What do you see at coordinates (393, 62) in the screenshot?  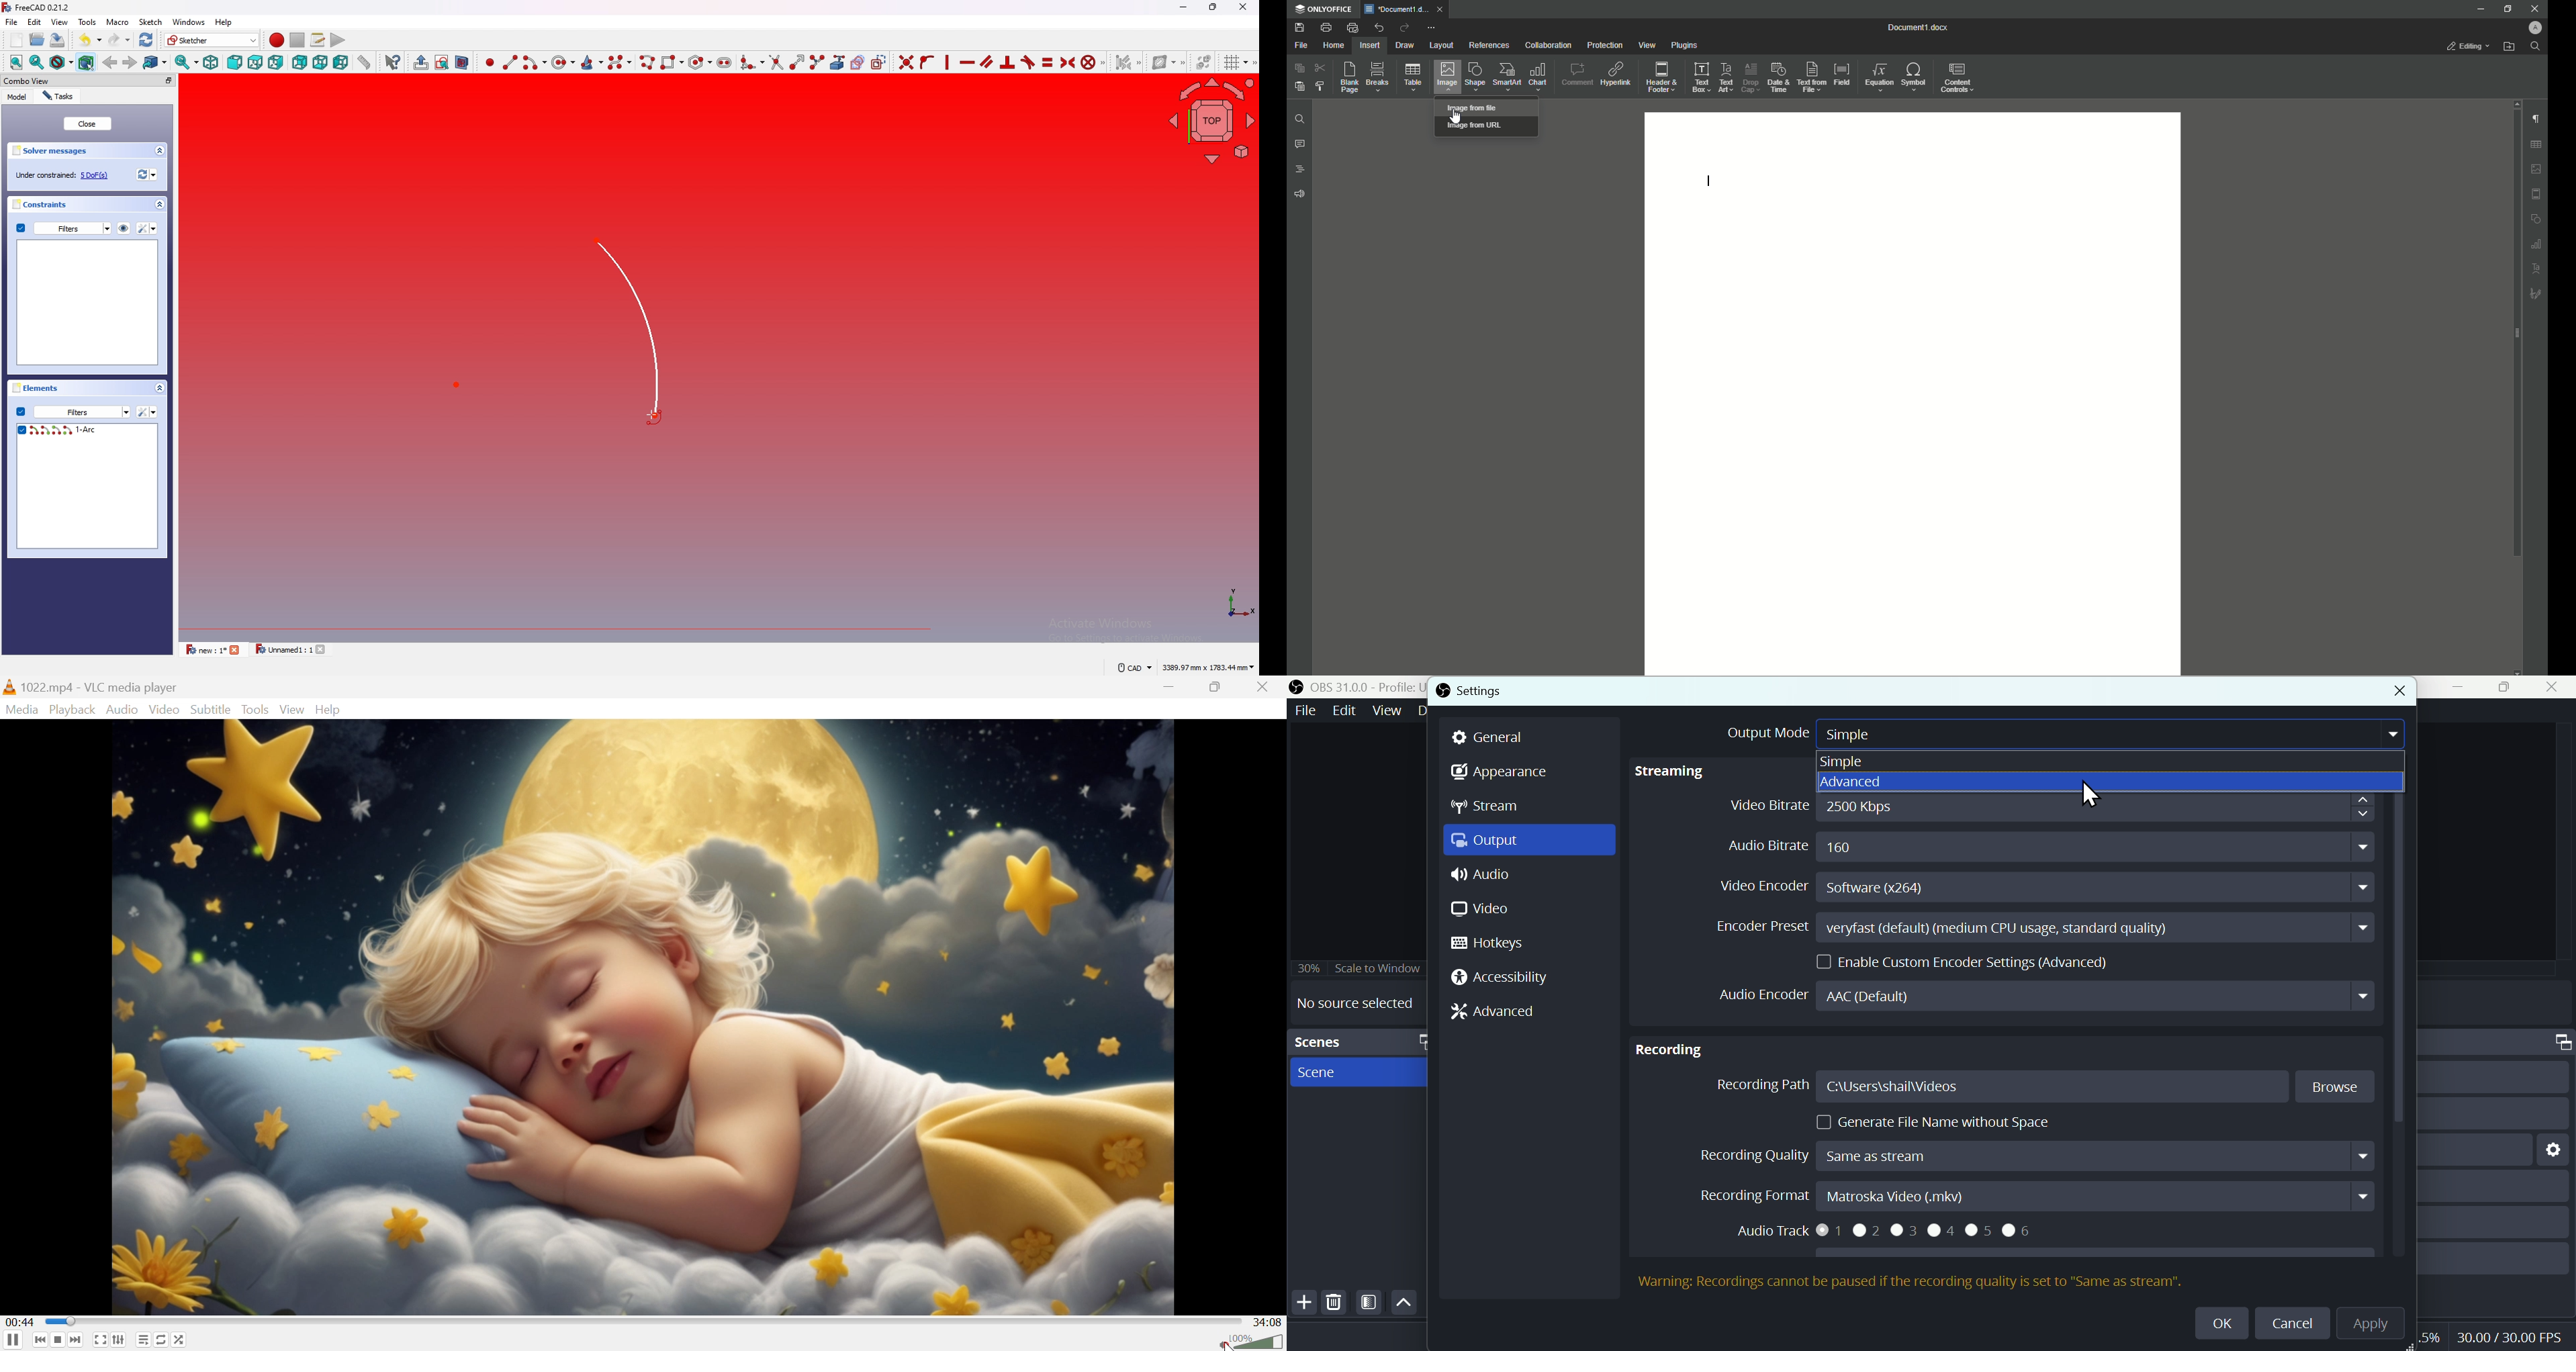 I see `Whats this?` at bounding box center [393, 62].